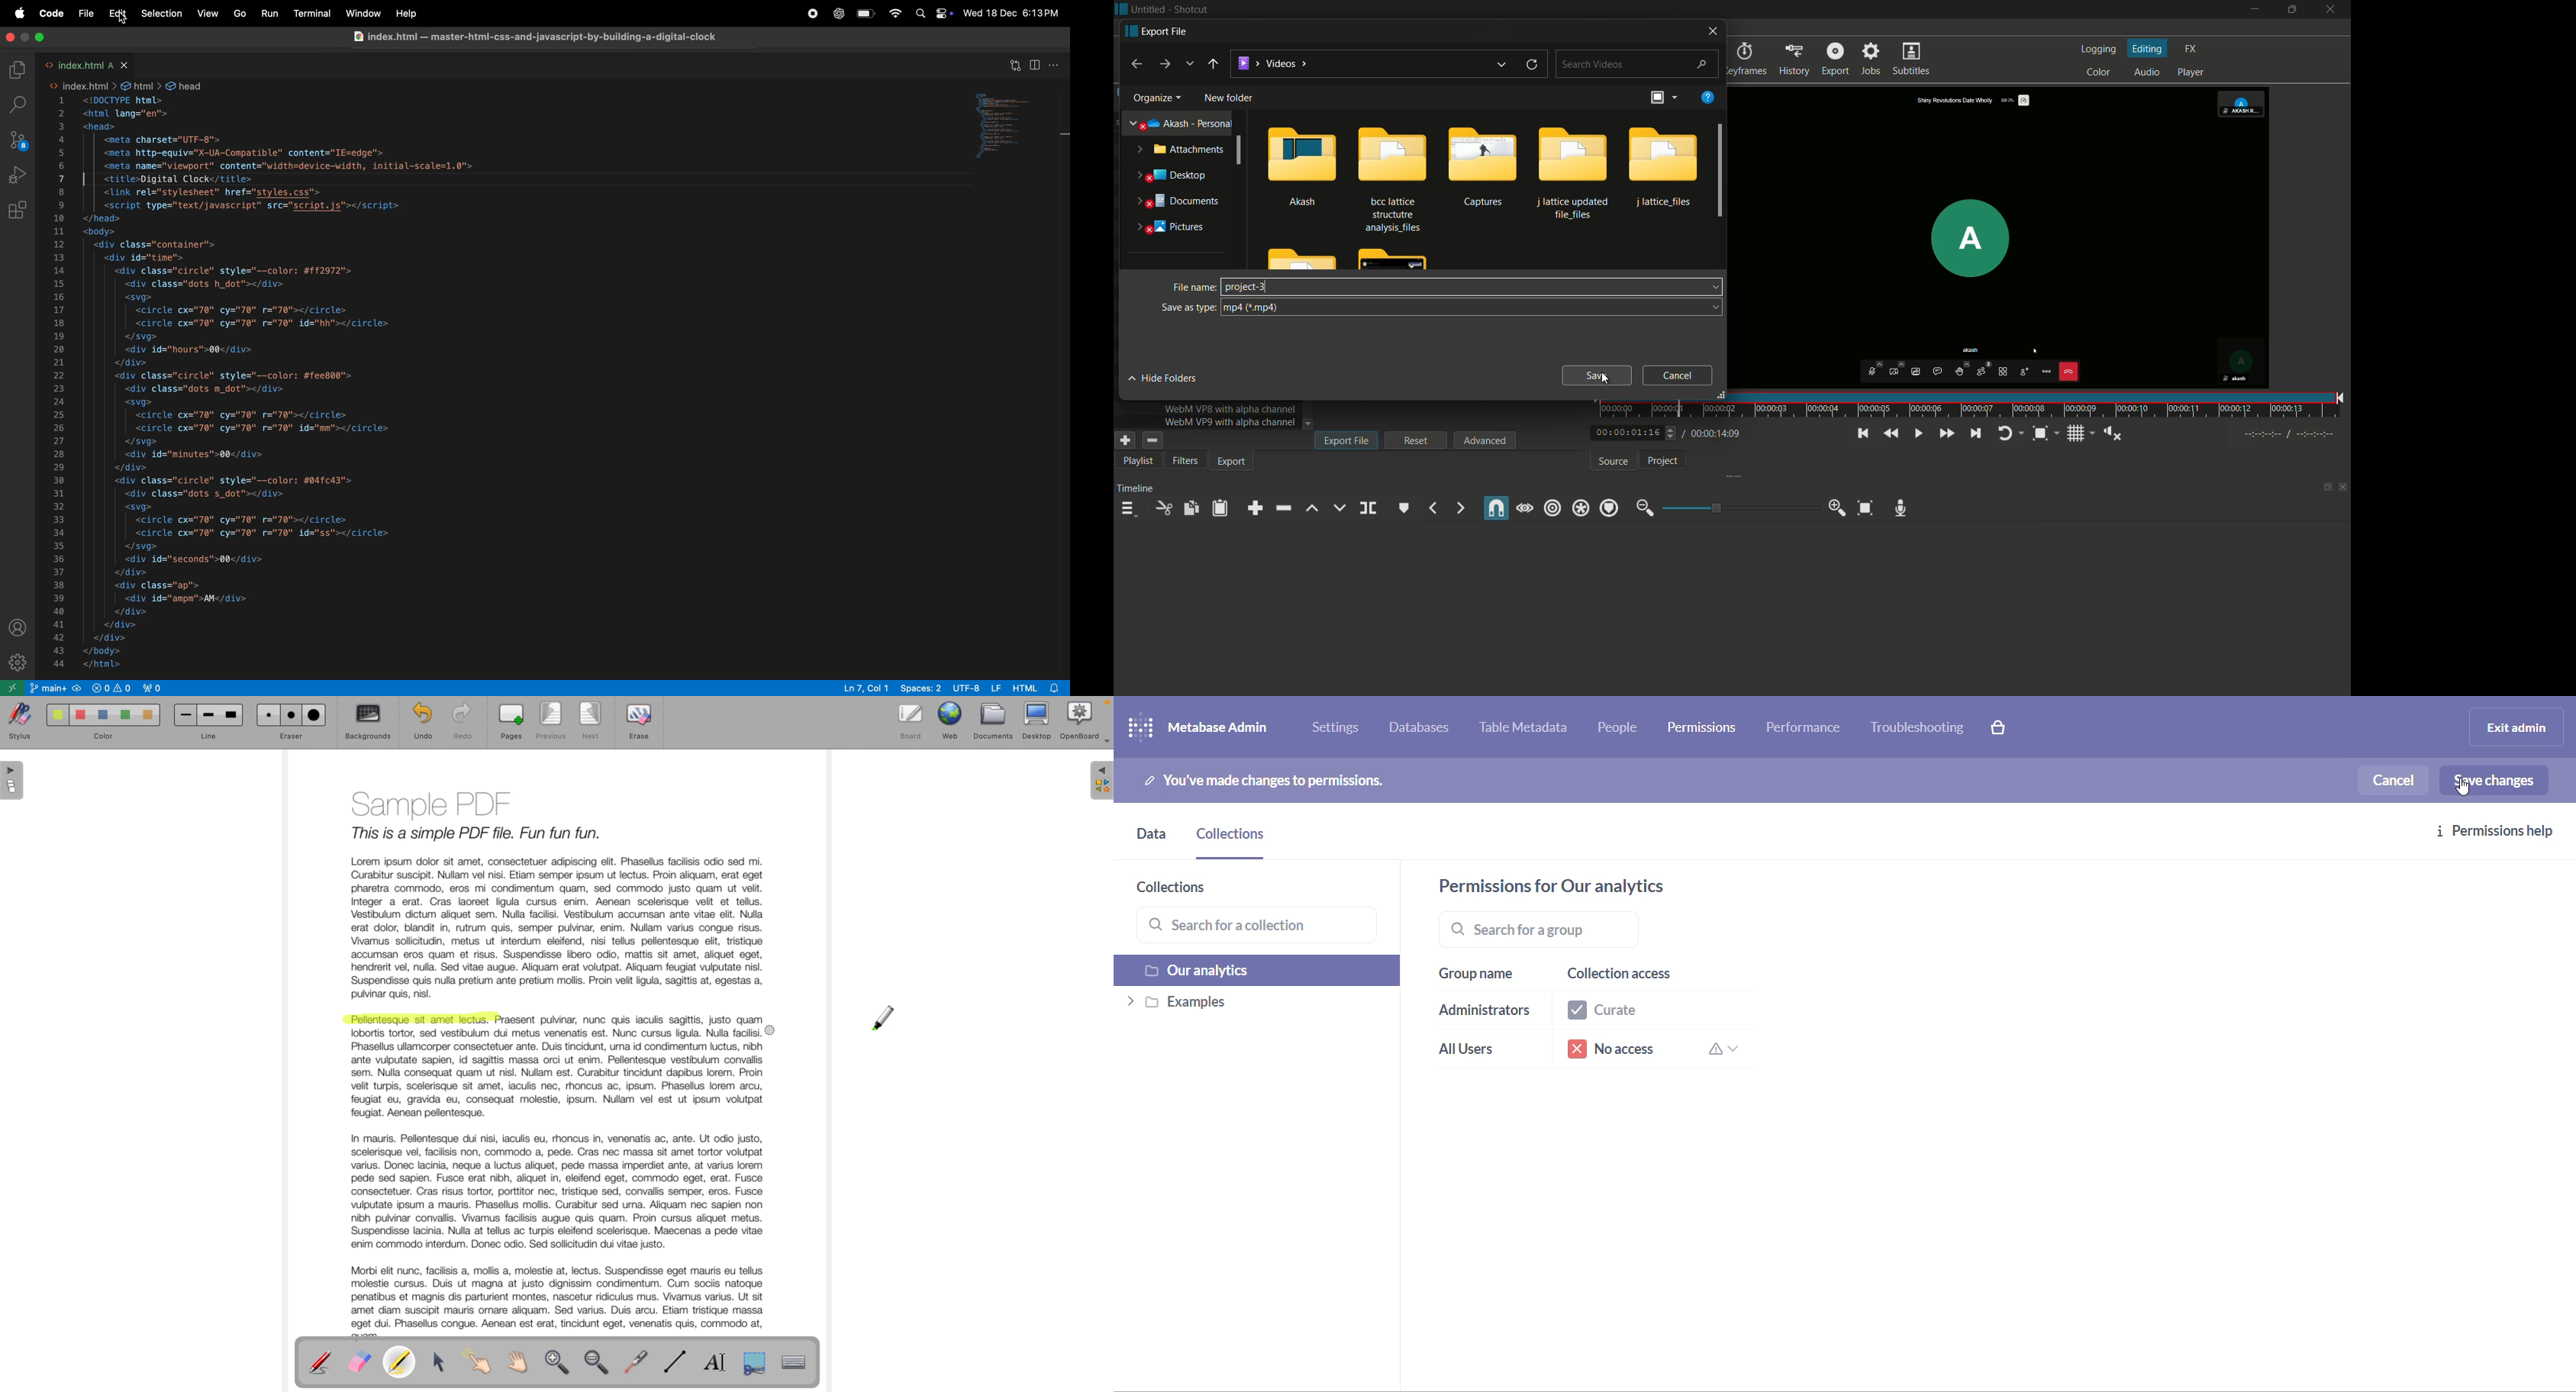  I want to click on location, so click(1273, 63).